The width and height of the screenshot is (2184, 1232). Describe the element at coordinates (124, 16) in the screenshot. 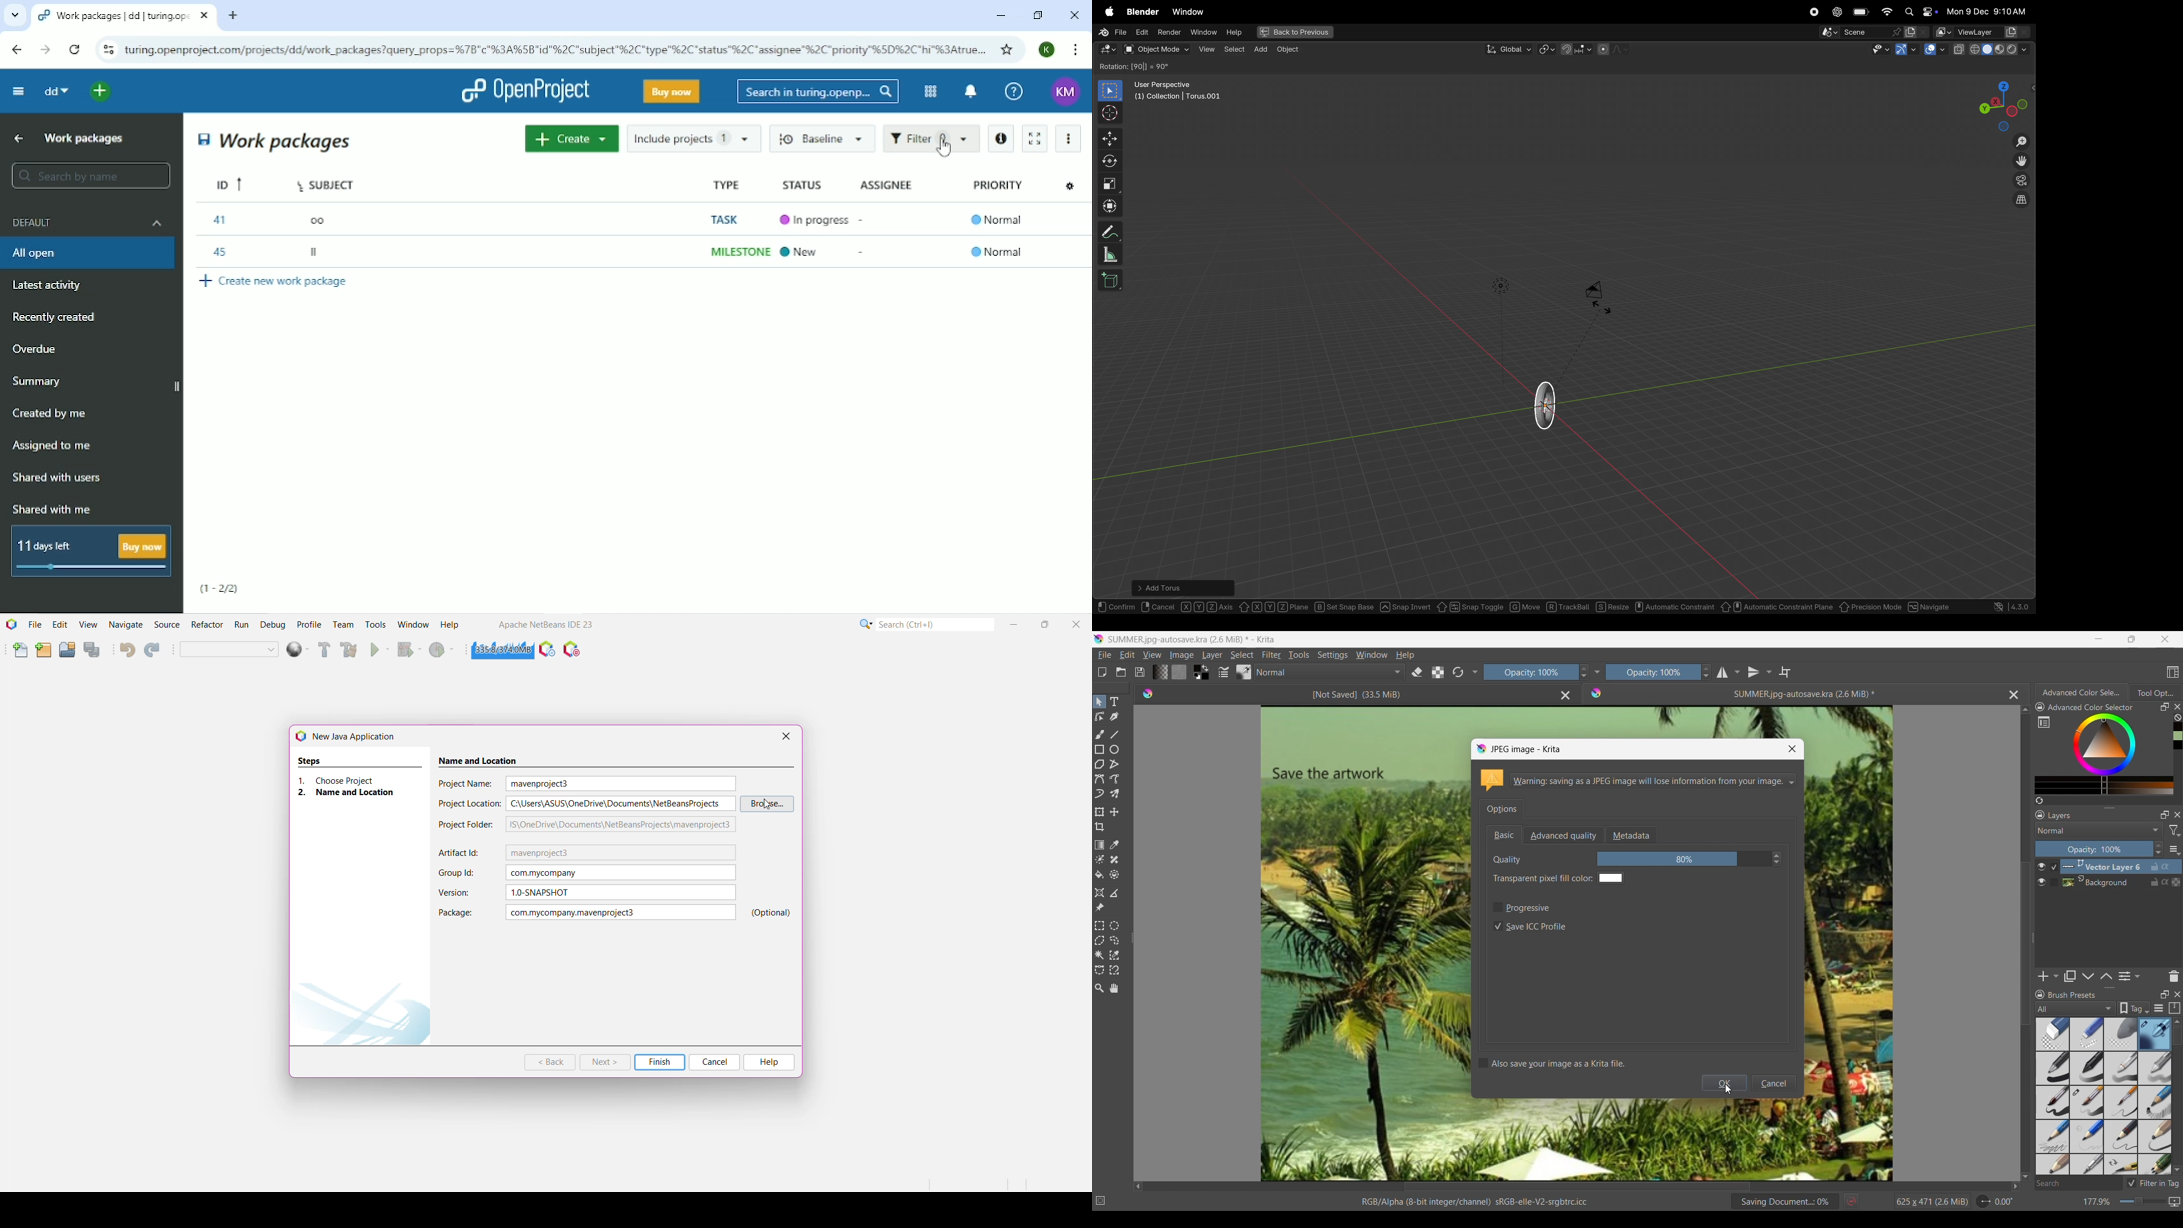

I see `Current tab` at that location.